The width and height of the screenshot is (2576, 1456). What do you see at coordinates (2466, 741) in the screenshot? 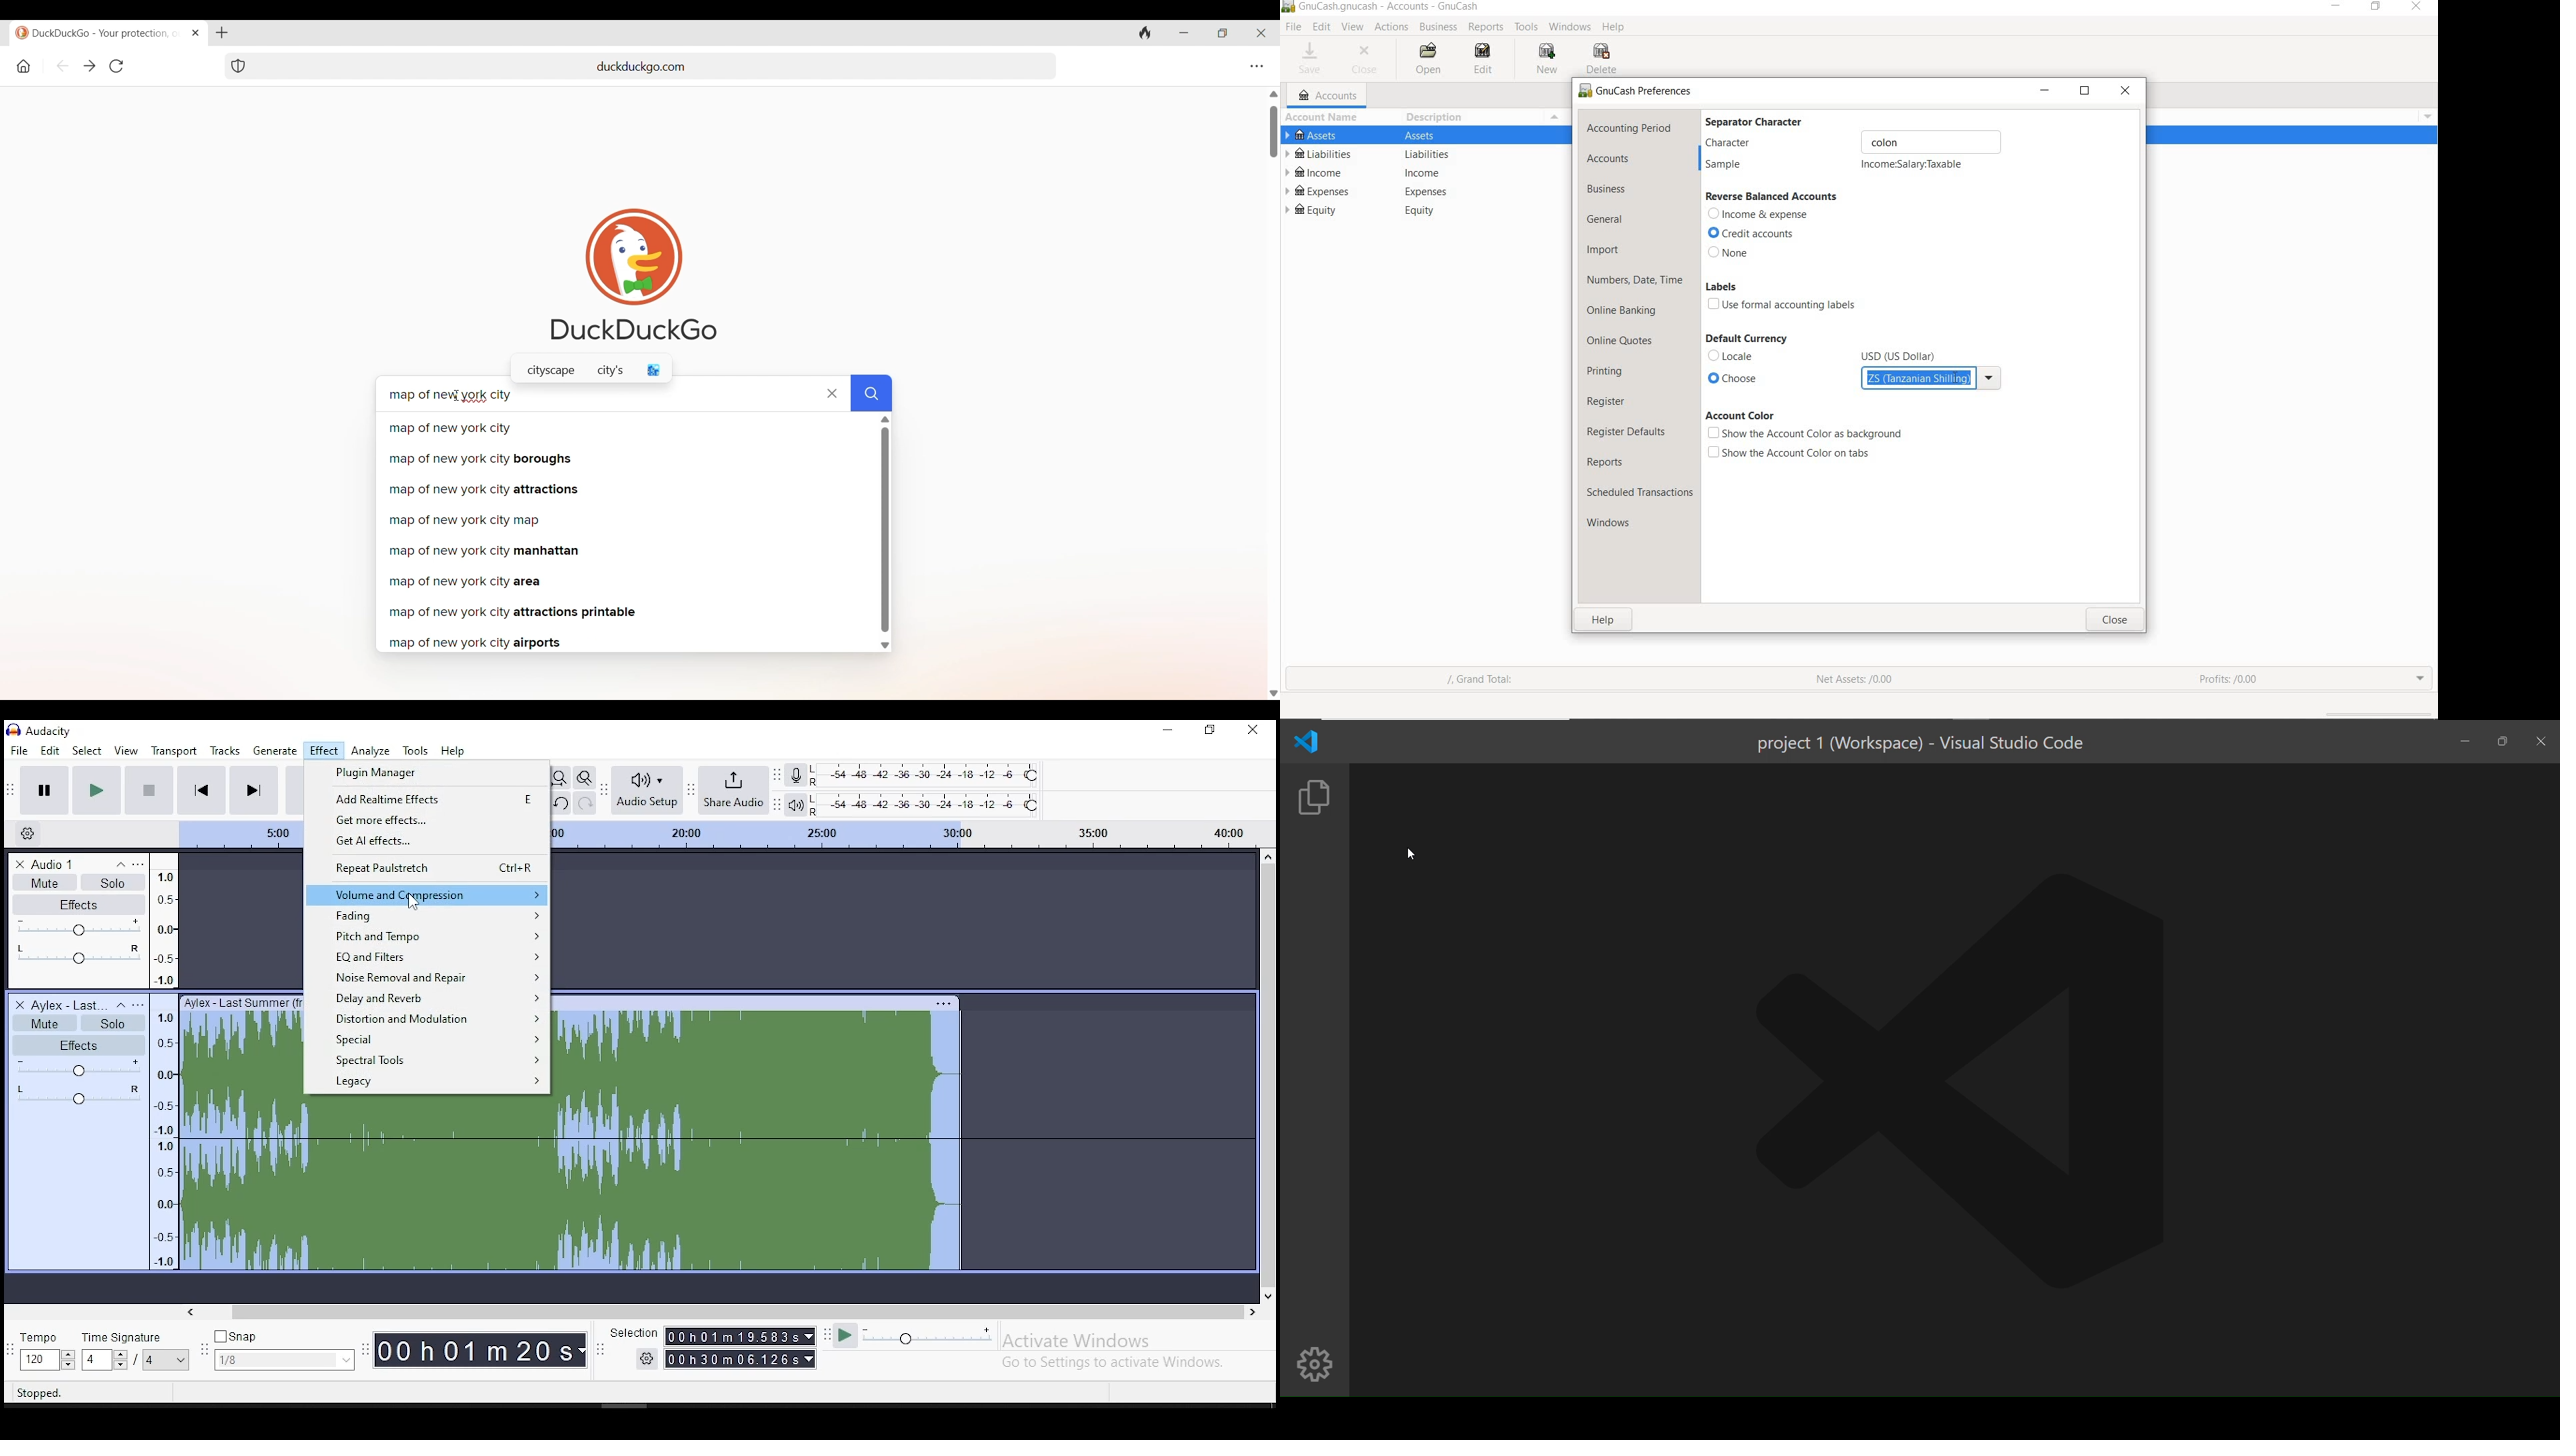
I see `minimize` at bounding box center [2466, 741].